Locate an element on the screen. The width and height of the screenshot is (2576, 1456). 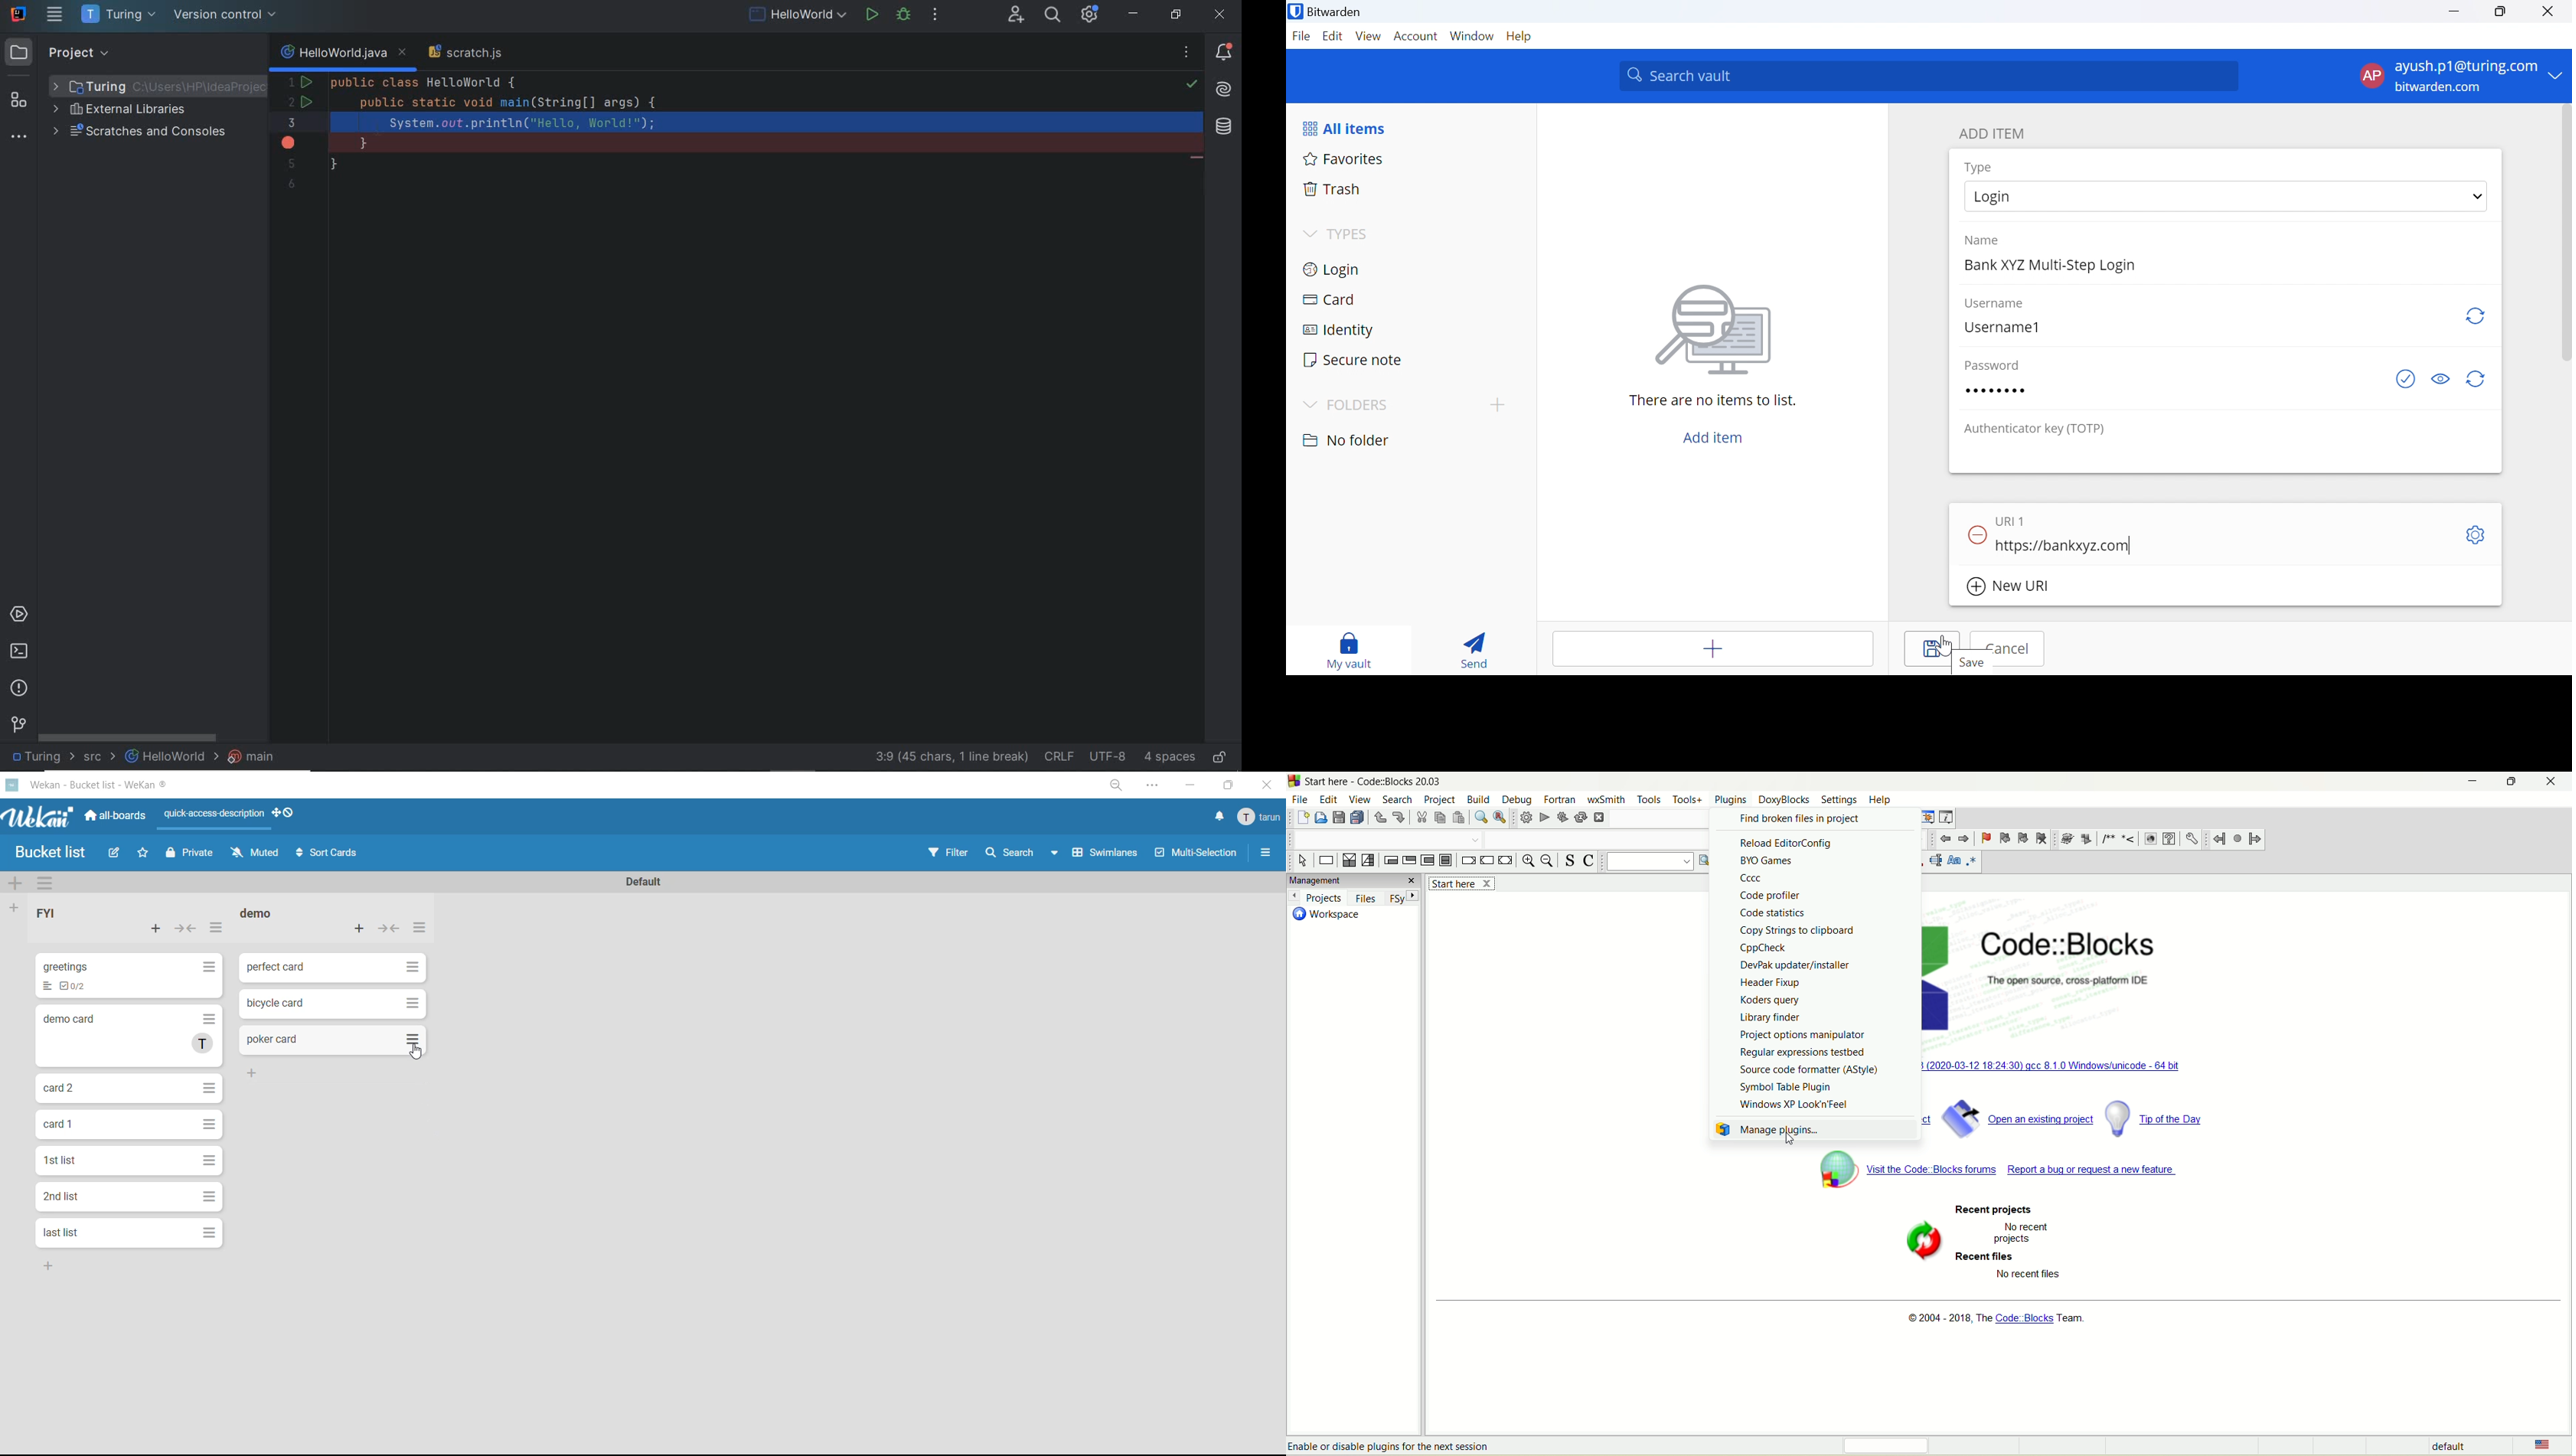
Enable or disable plugins for the next session is located at coordinates (1390, 1445).